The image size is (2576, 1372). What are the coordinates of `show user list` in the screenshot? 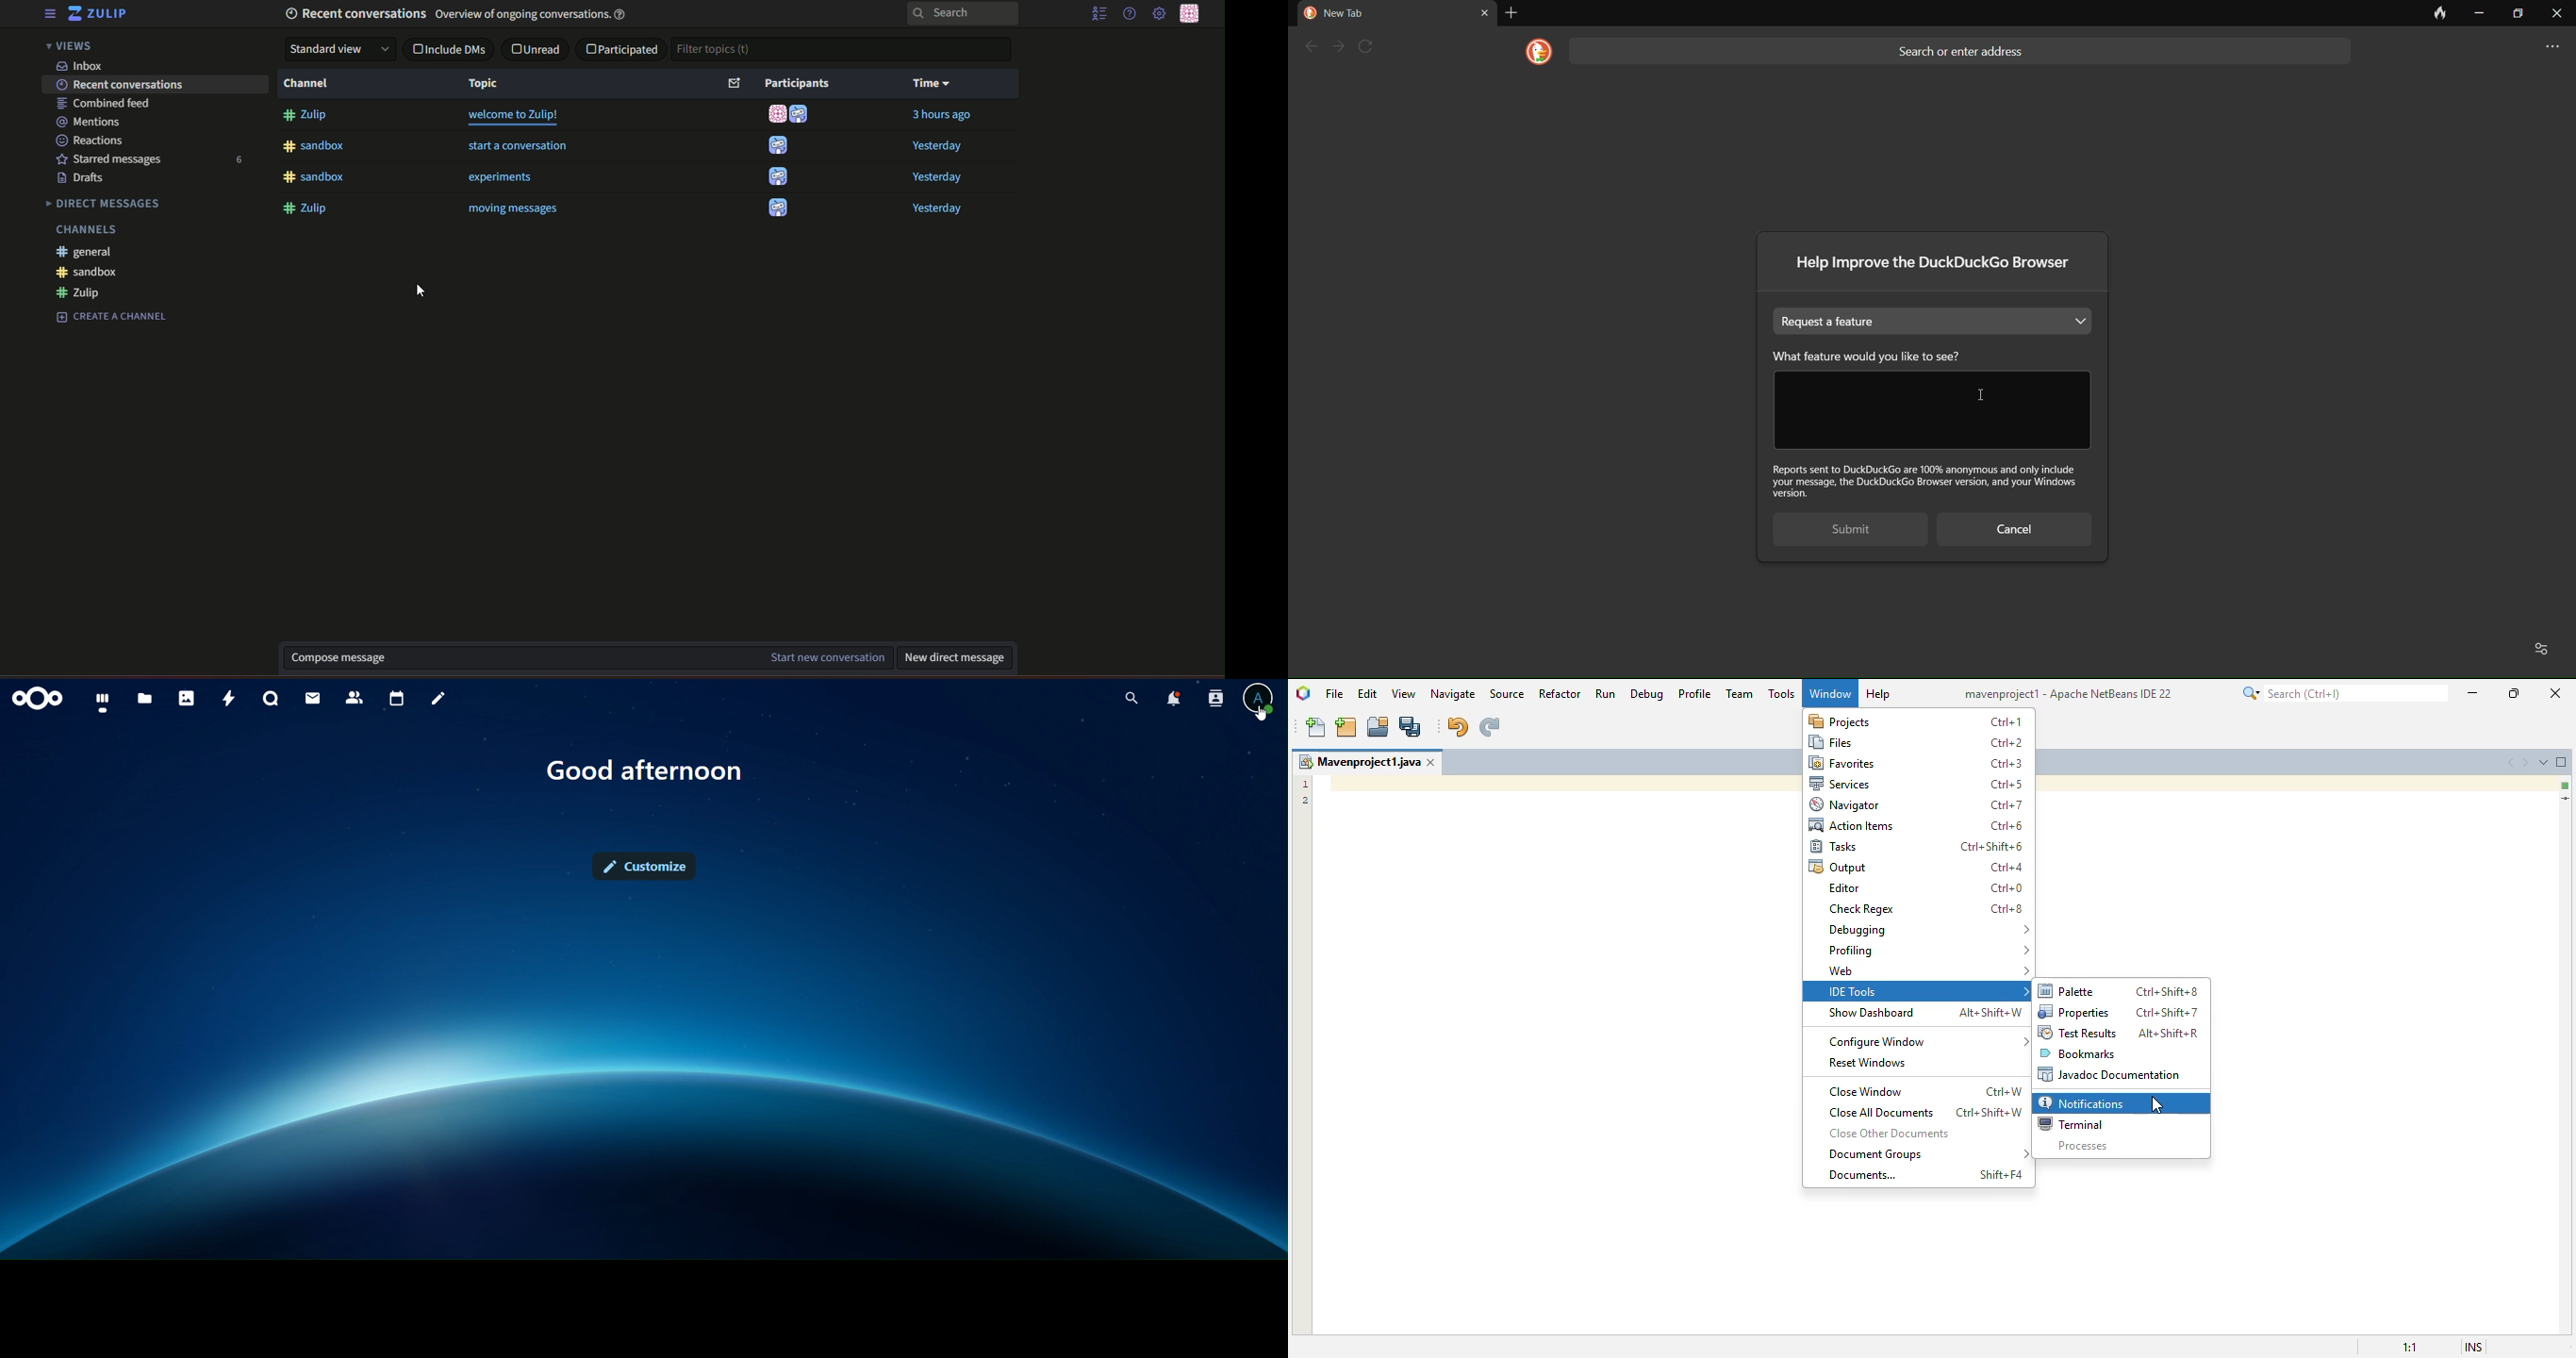 It's located at (1099, 16).